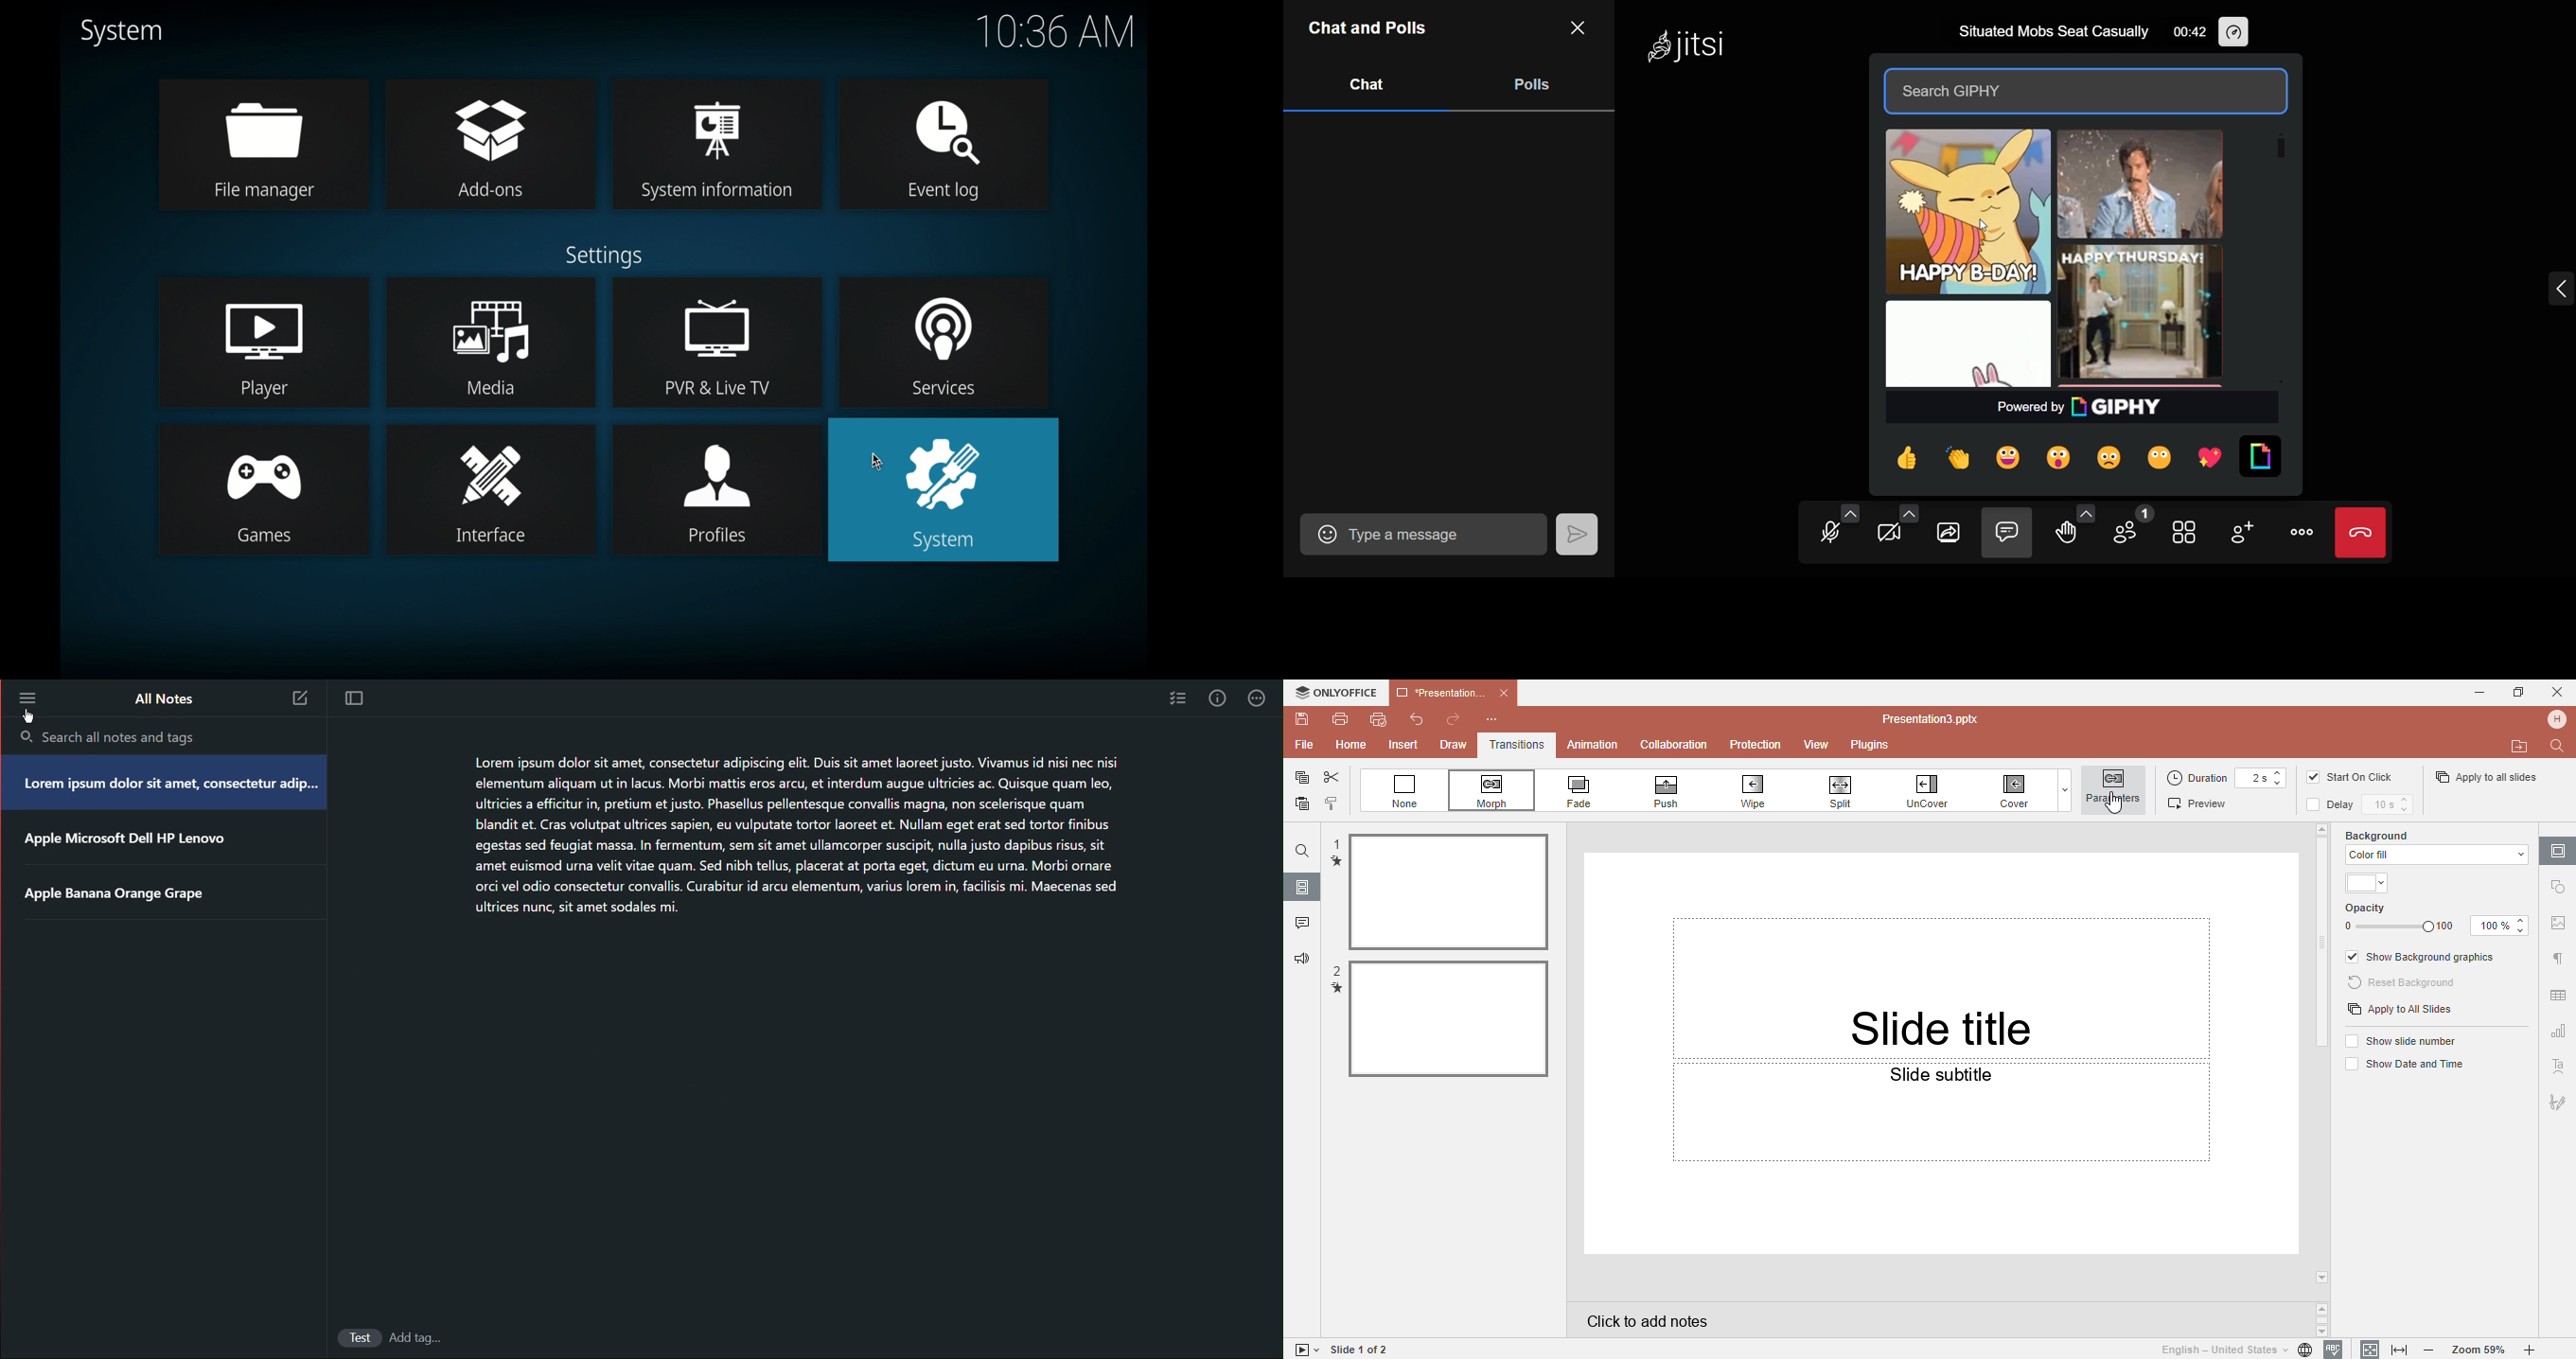 The height and width of the screenshot is (1372, 2576). Describe the element at coordinates (2006, 458) in the screenshot. I see `happy reaction` at that location.